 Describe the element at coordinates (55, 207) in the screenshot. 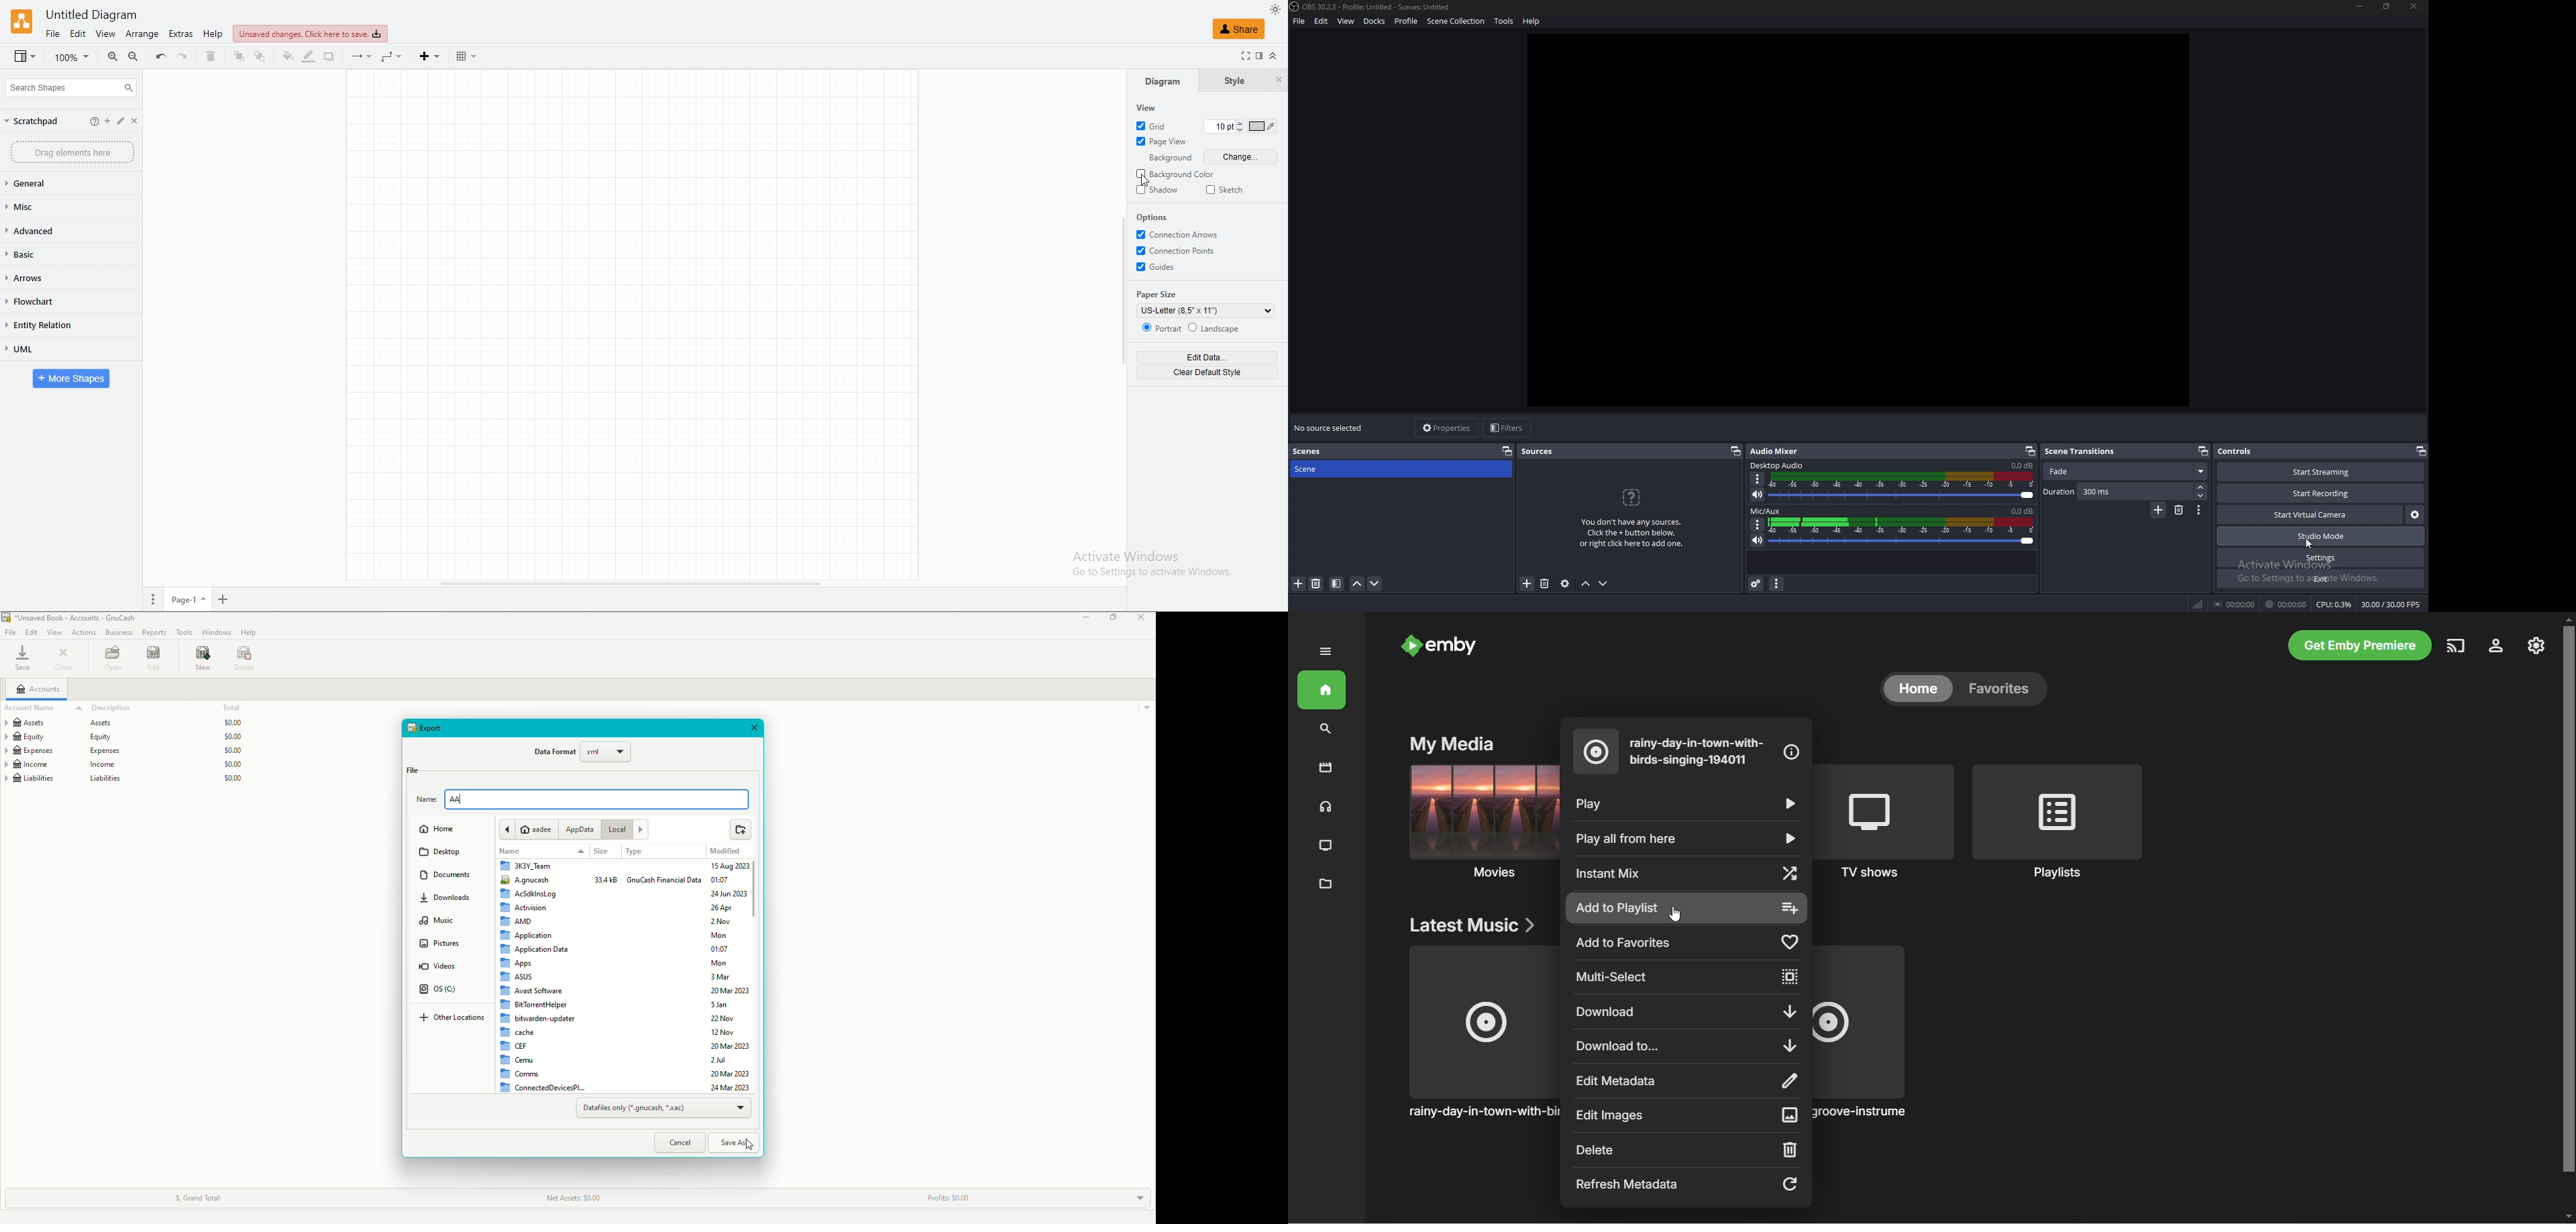

I see `misc` at that location.